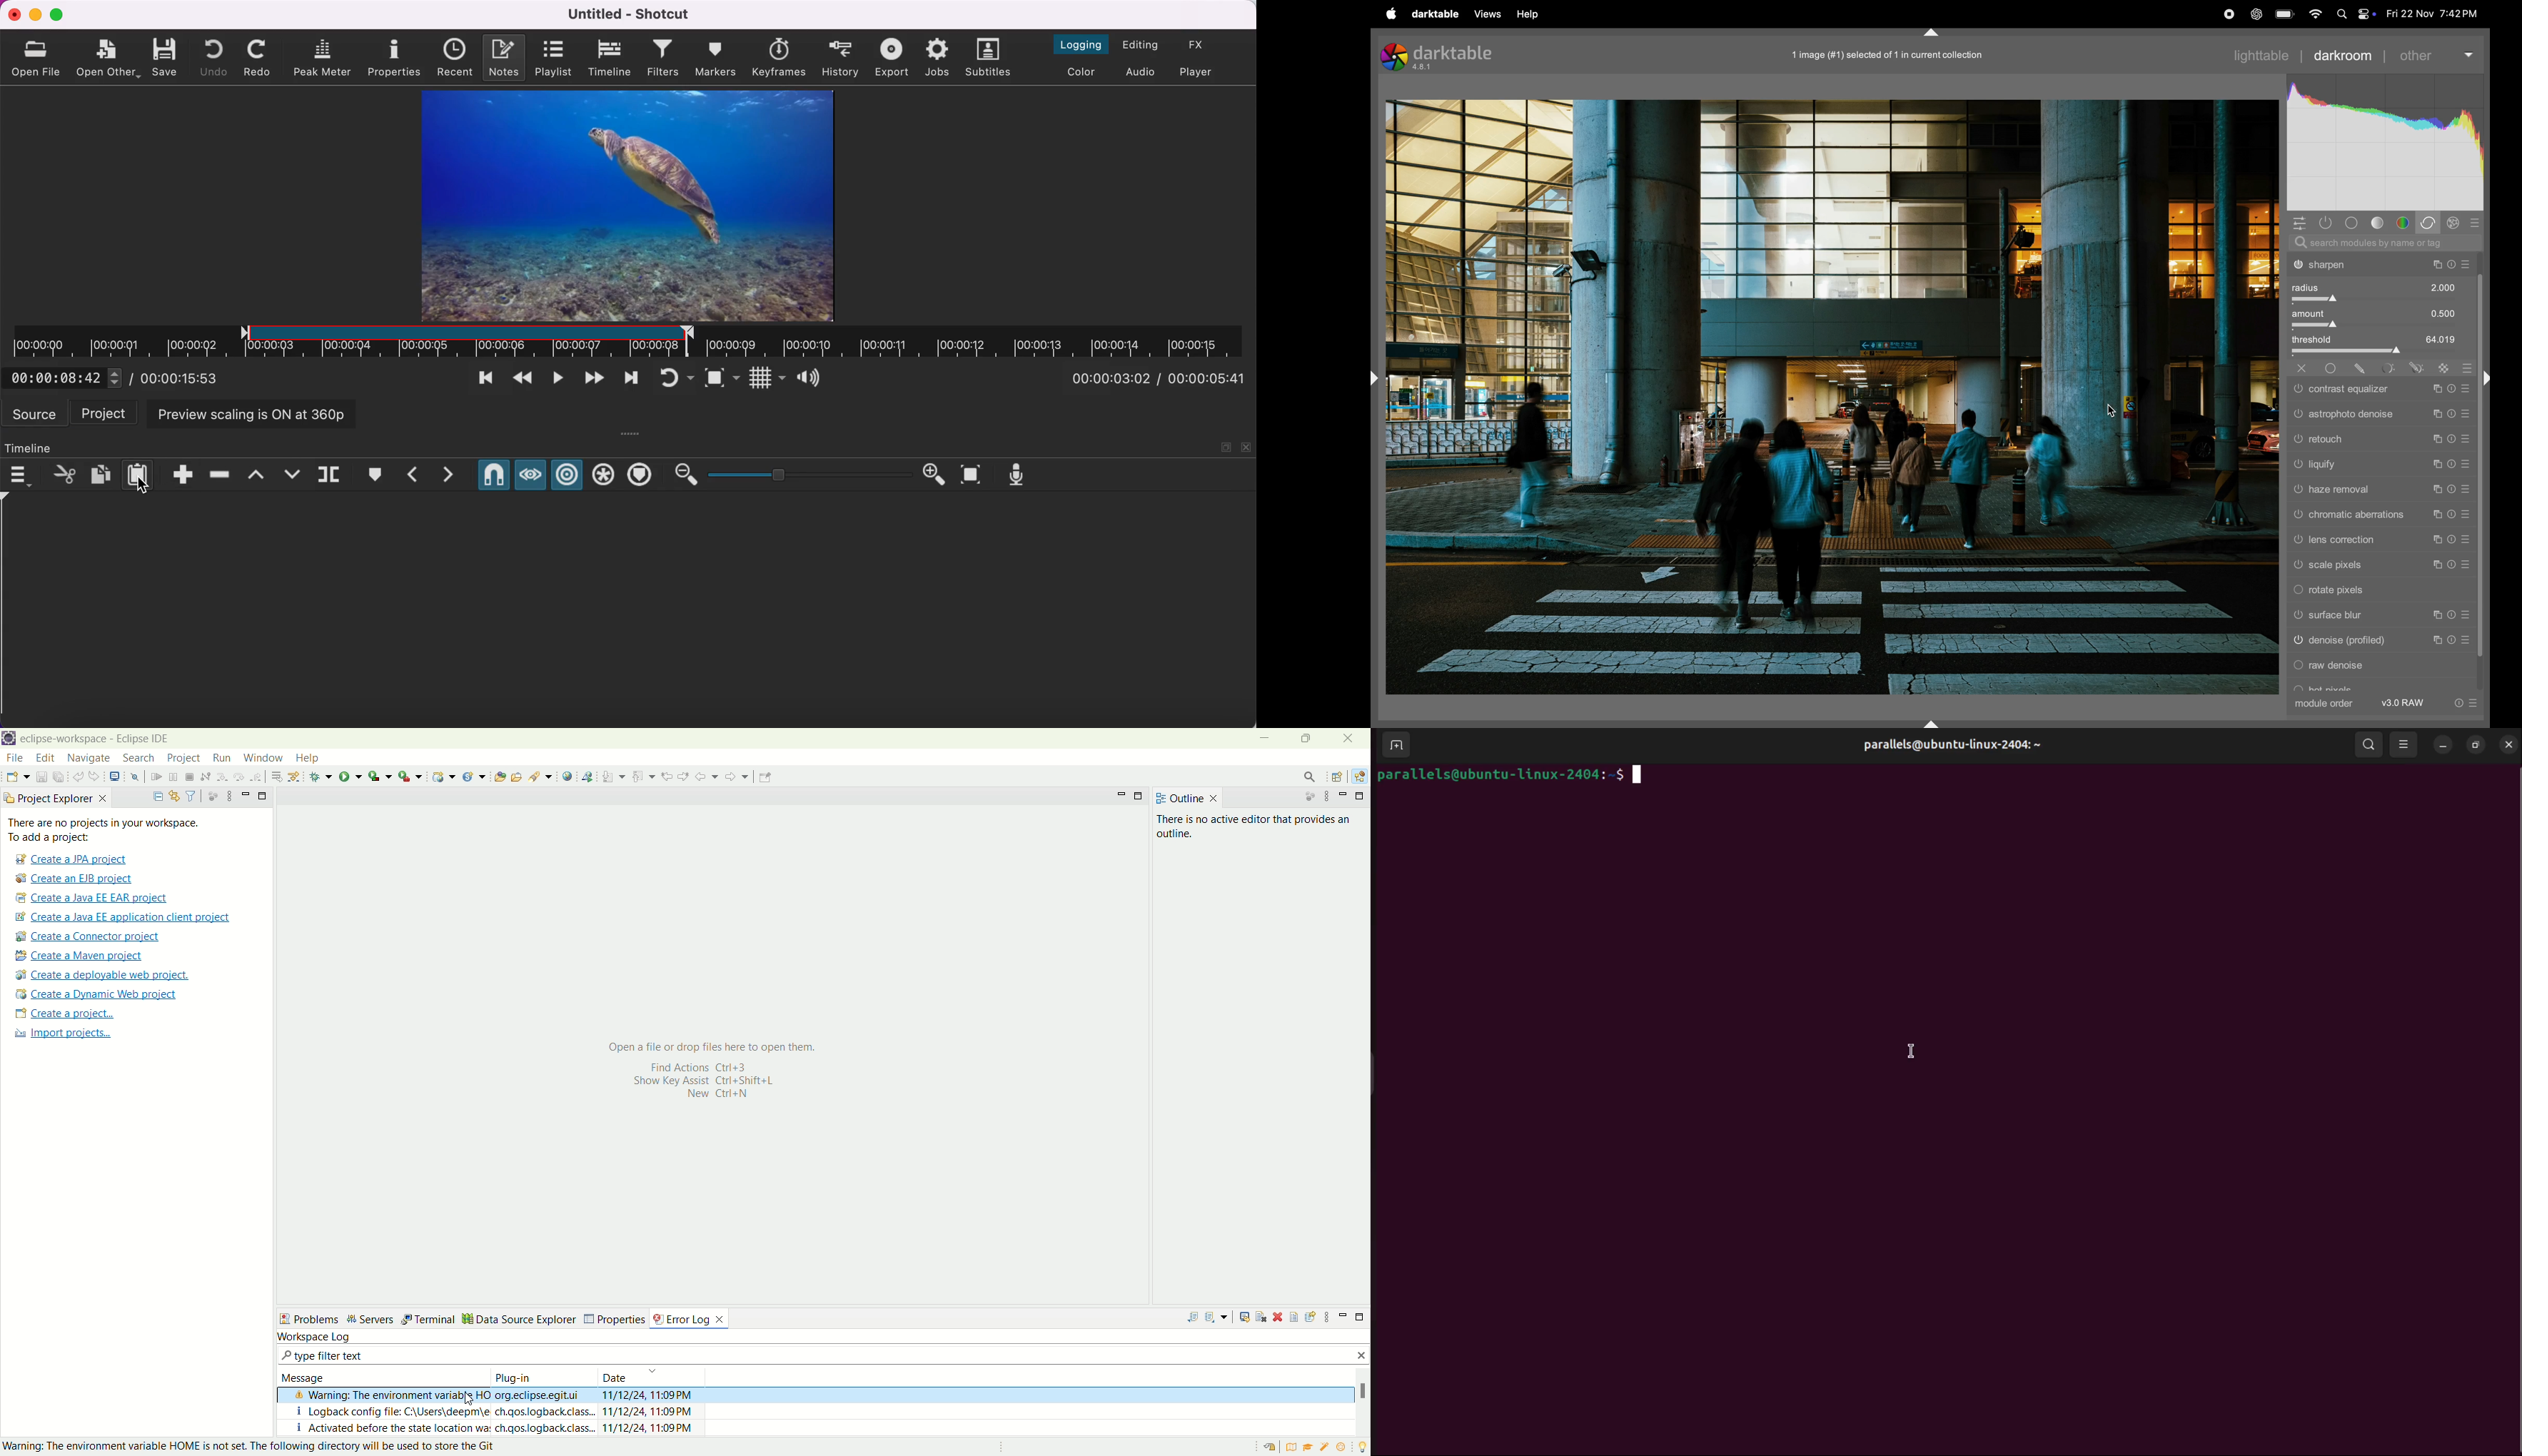 This screenshot has width=2548, height=1456. Describe the element at coordinates (938, 58) in the screenshot. I see `jobs` at that location.